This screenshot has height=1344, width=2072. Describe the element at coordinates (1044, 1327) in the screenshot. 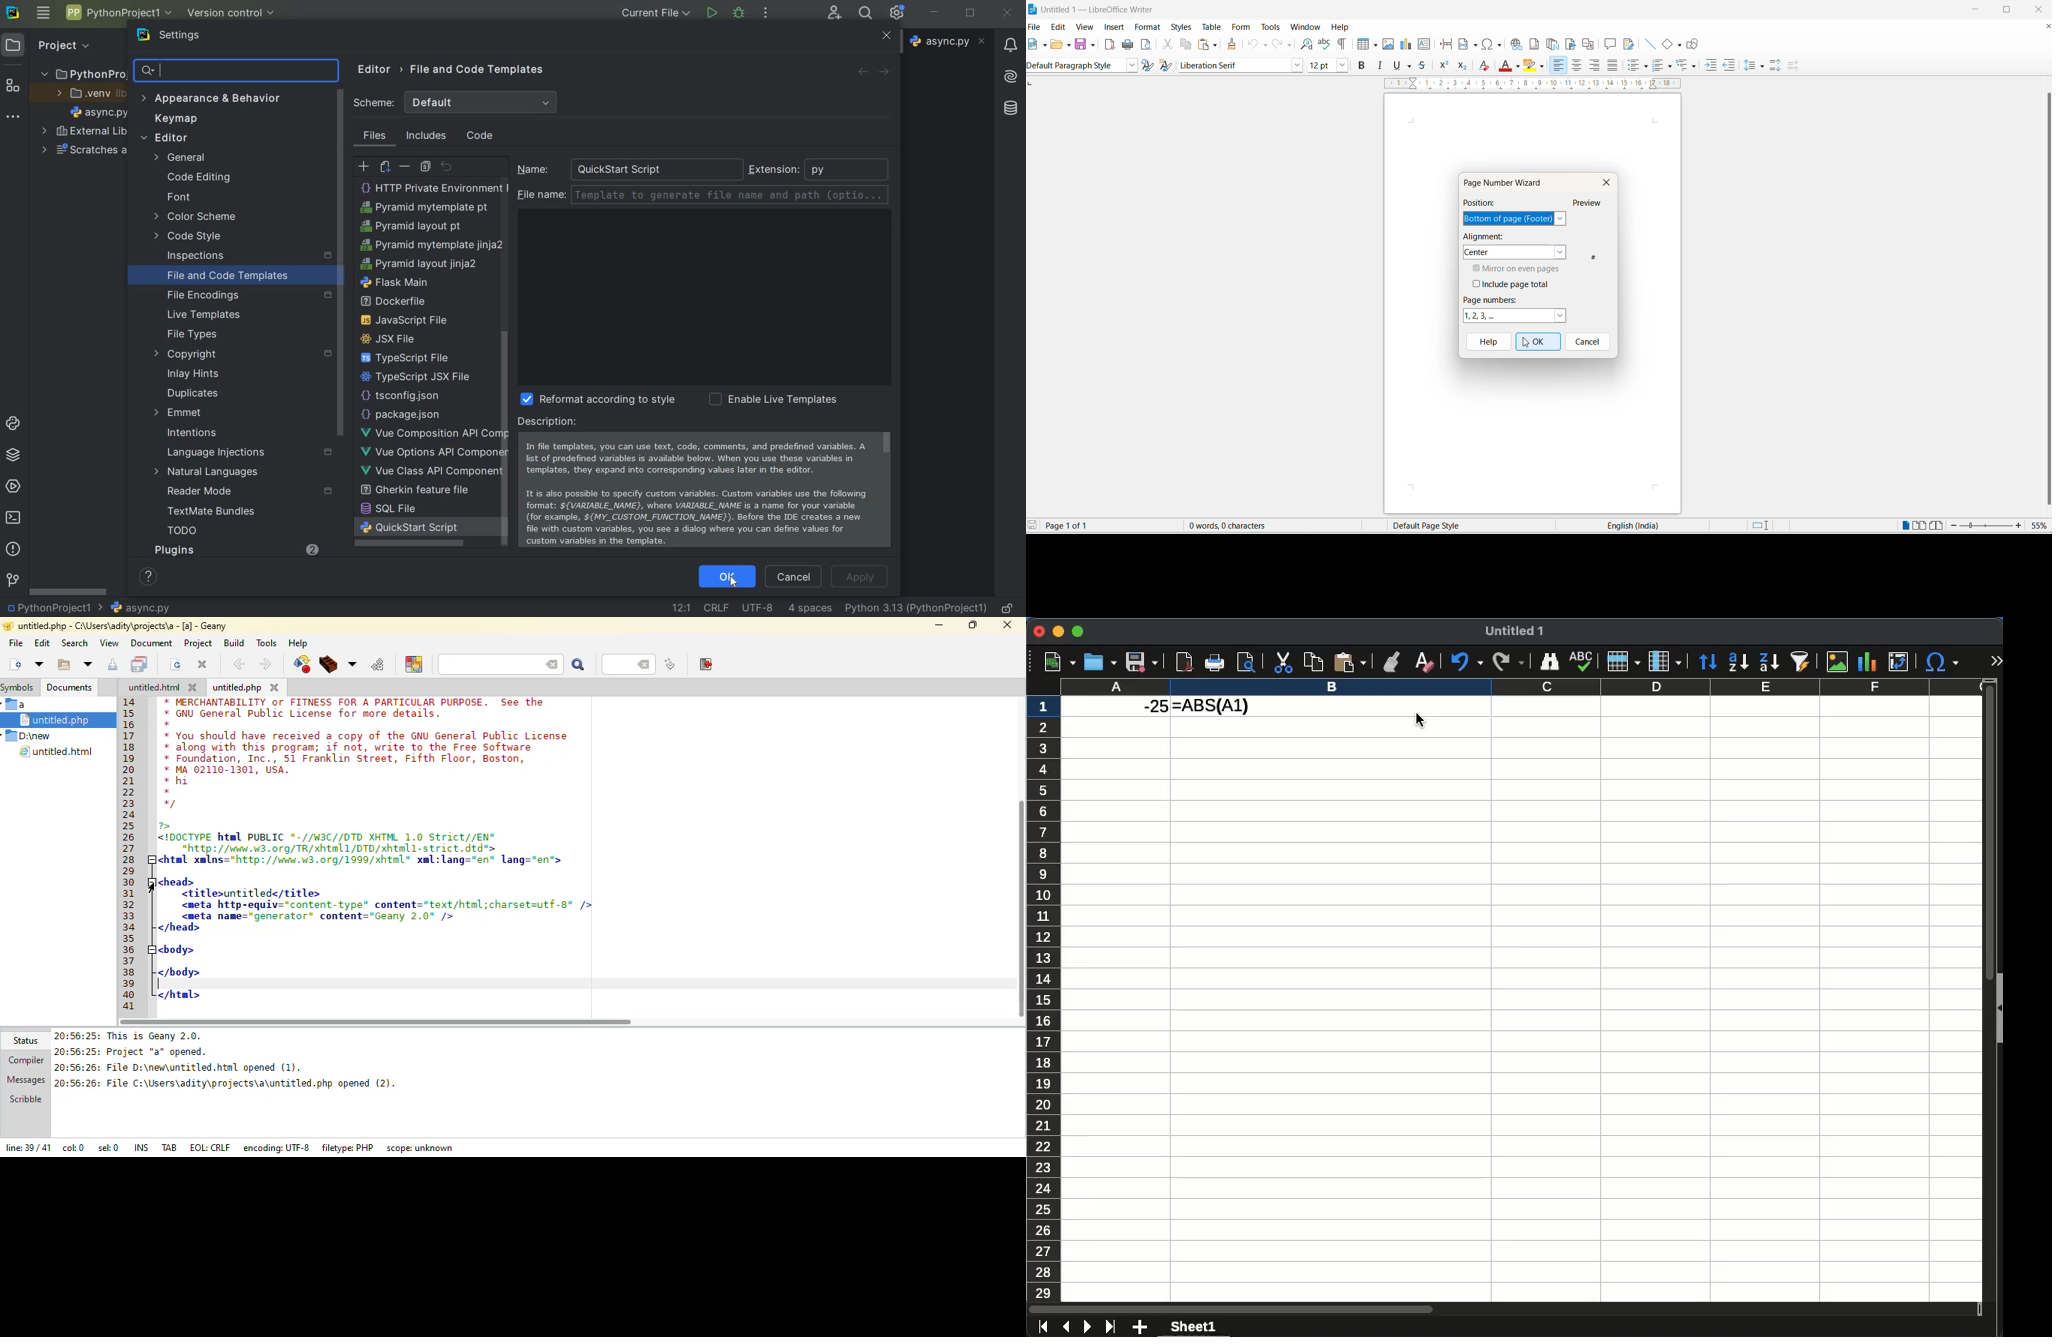

I see `first sheet` at that location.